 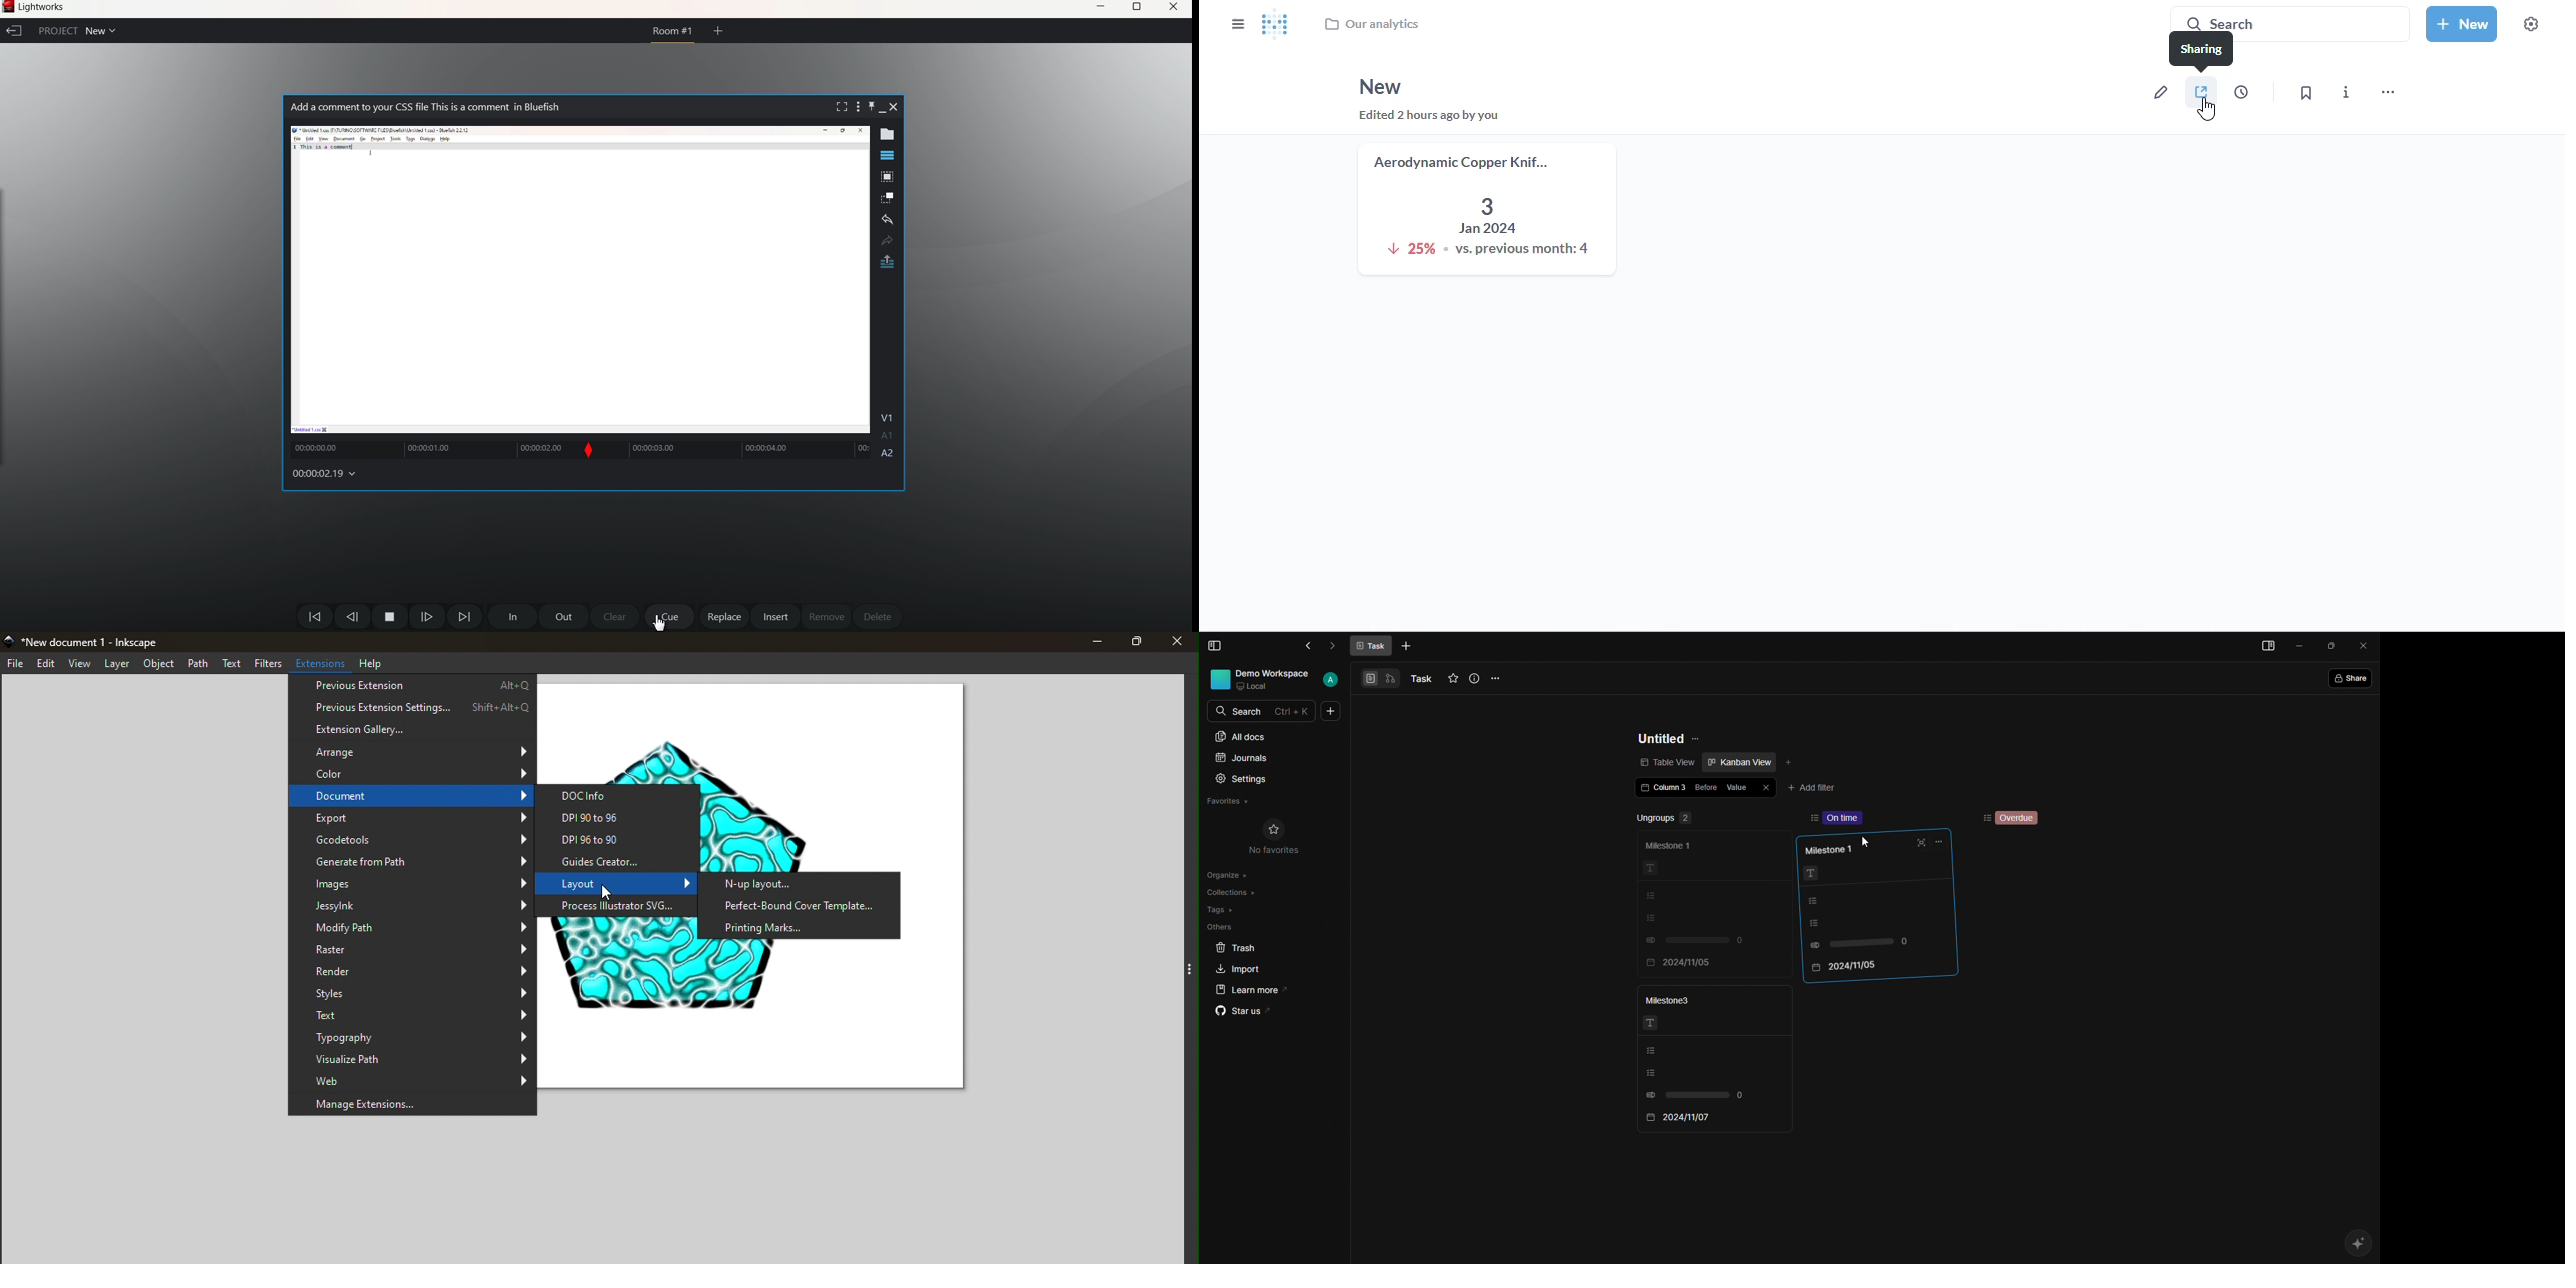 What do you see at coordinates (889, 198) in the screenshot?
I see `make subclip` at bounding box center [889, 198].